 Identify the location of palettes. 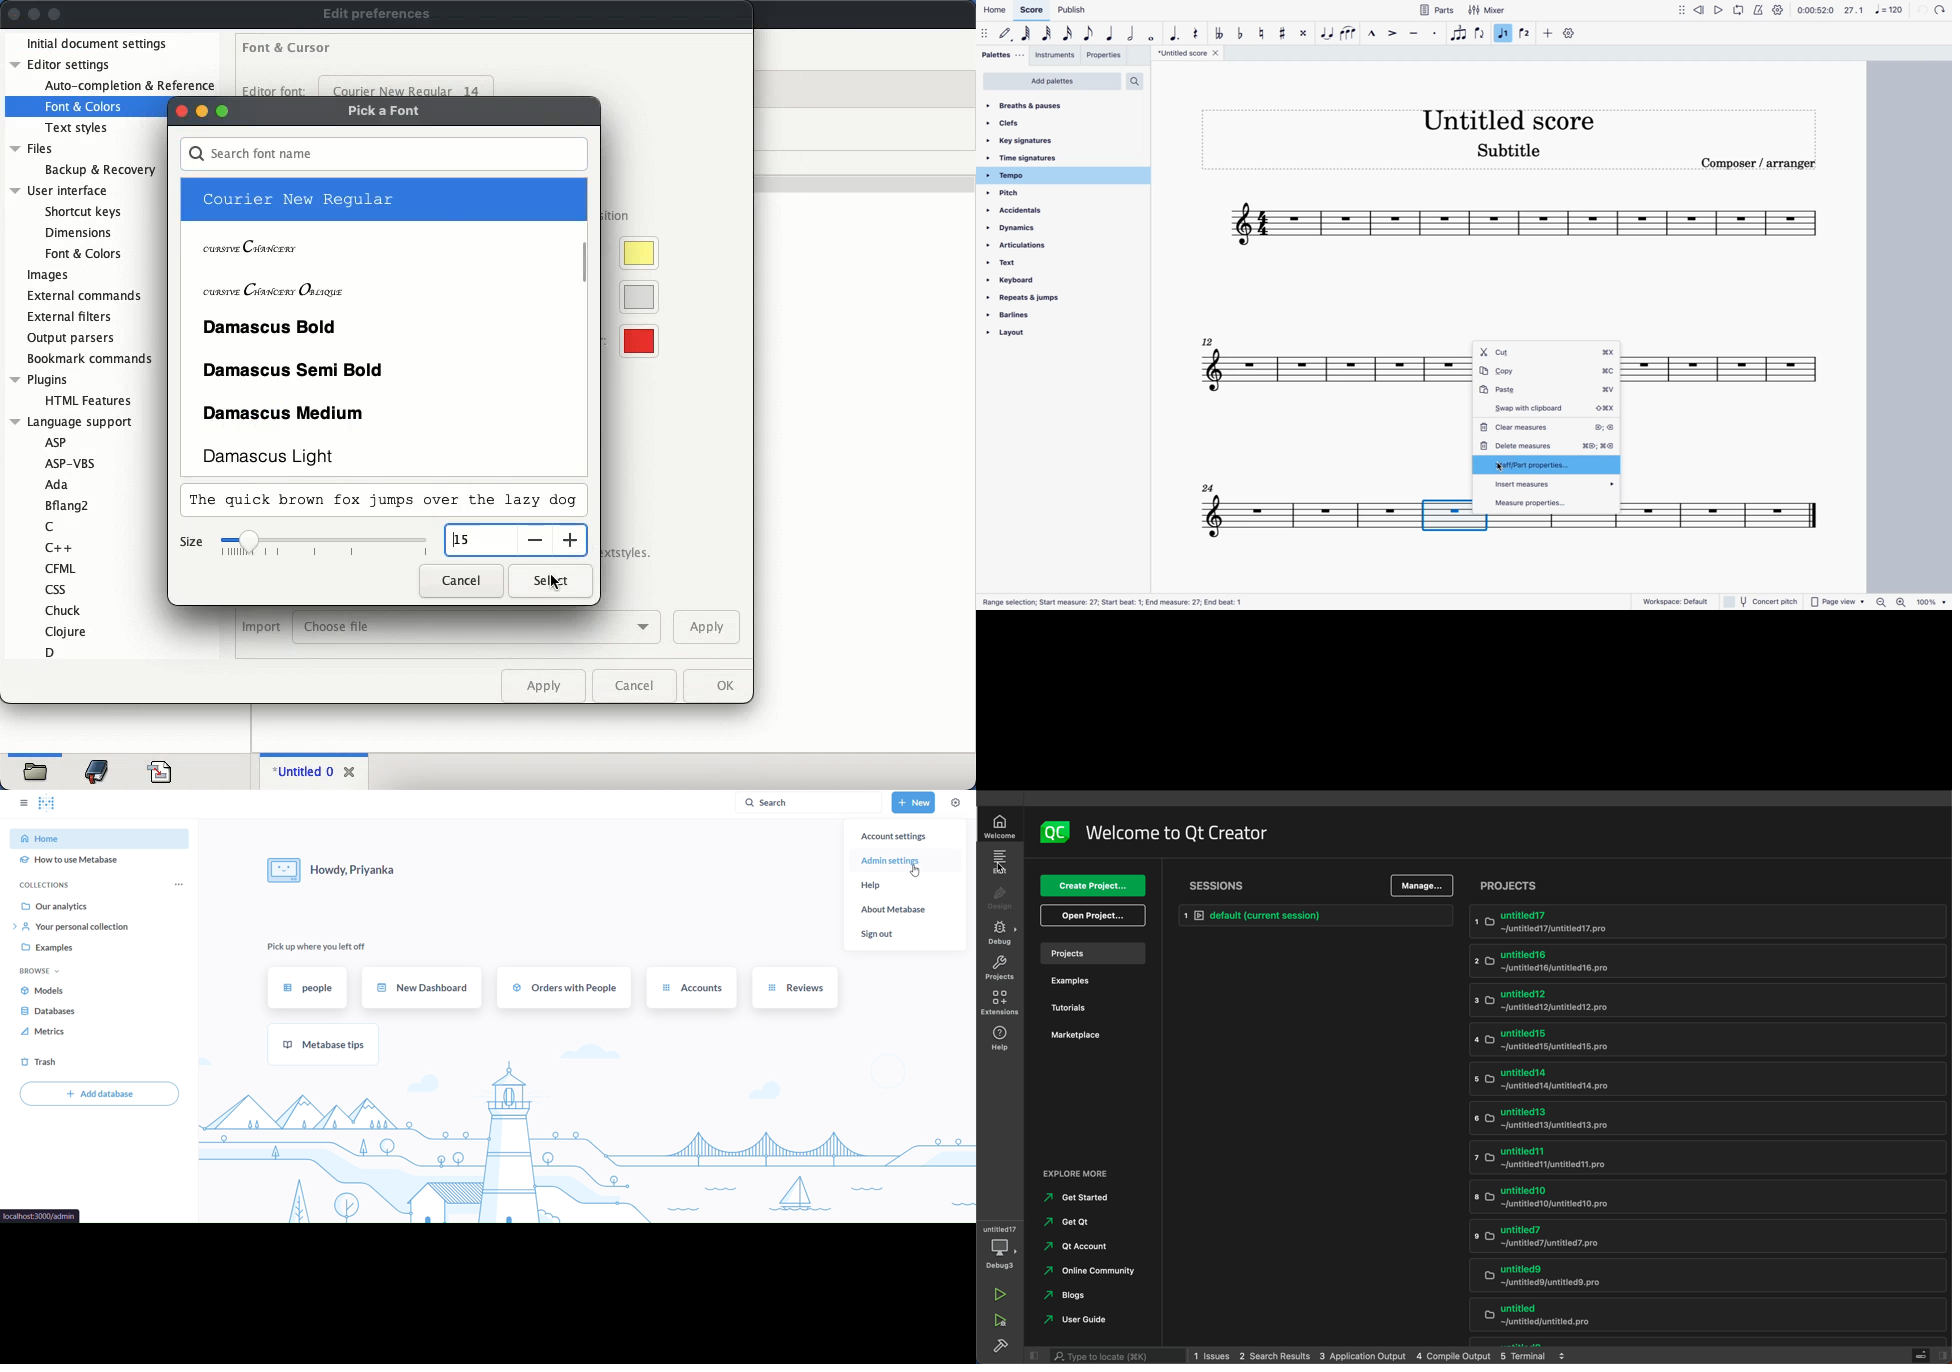
(1001, 55).